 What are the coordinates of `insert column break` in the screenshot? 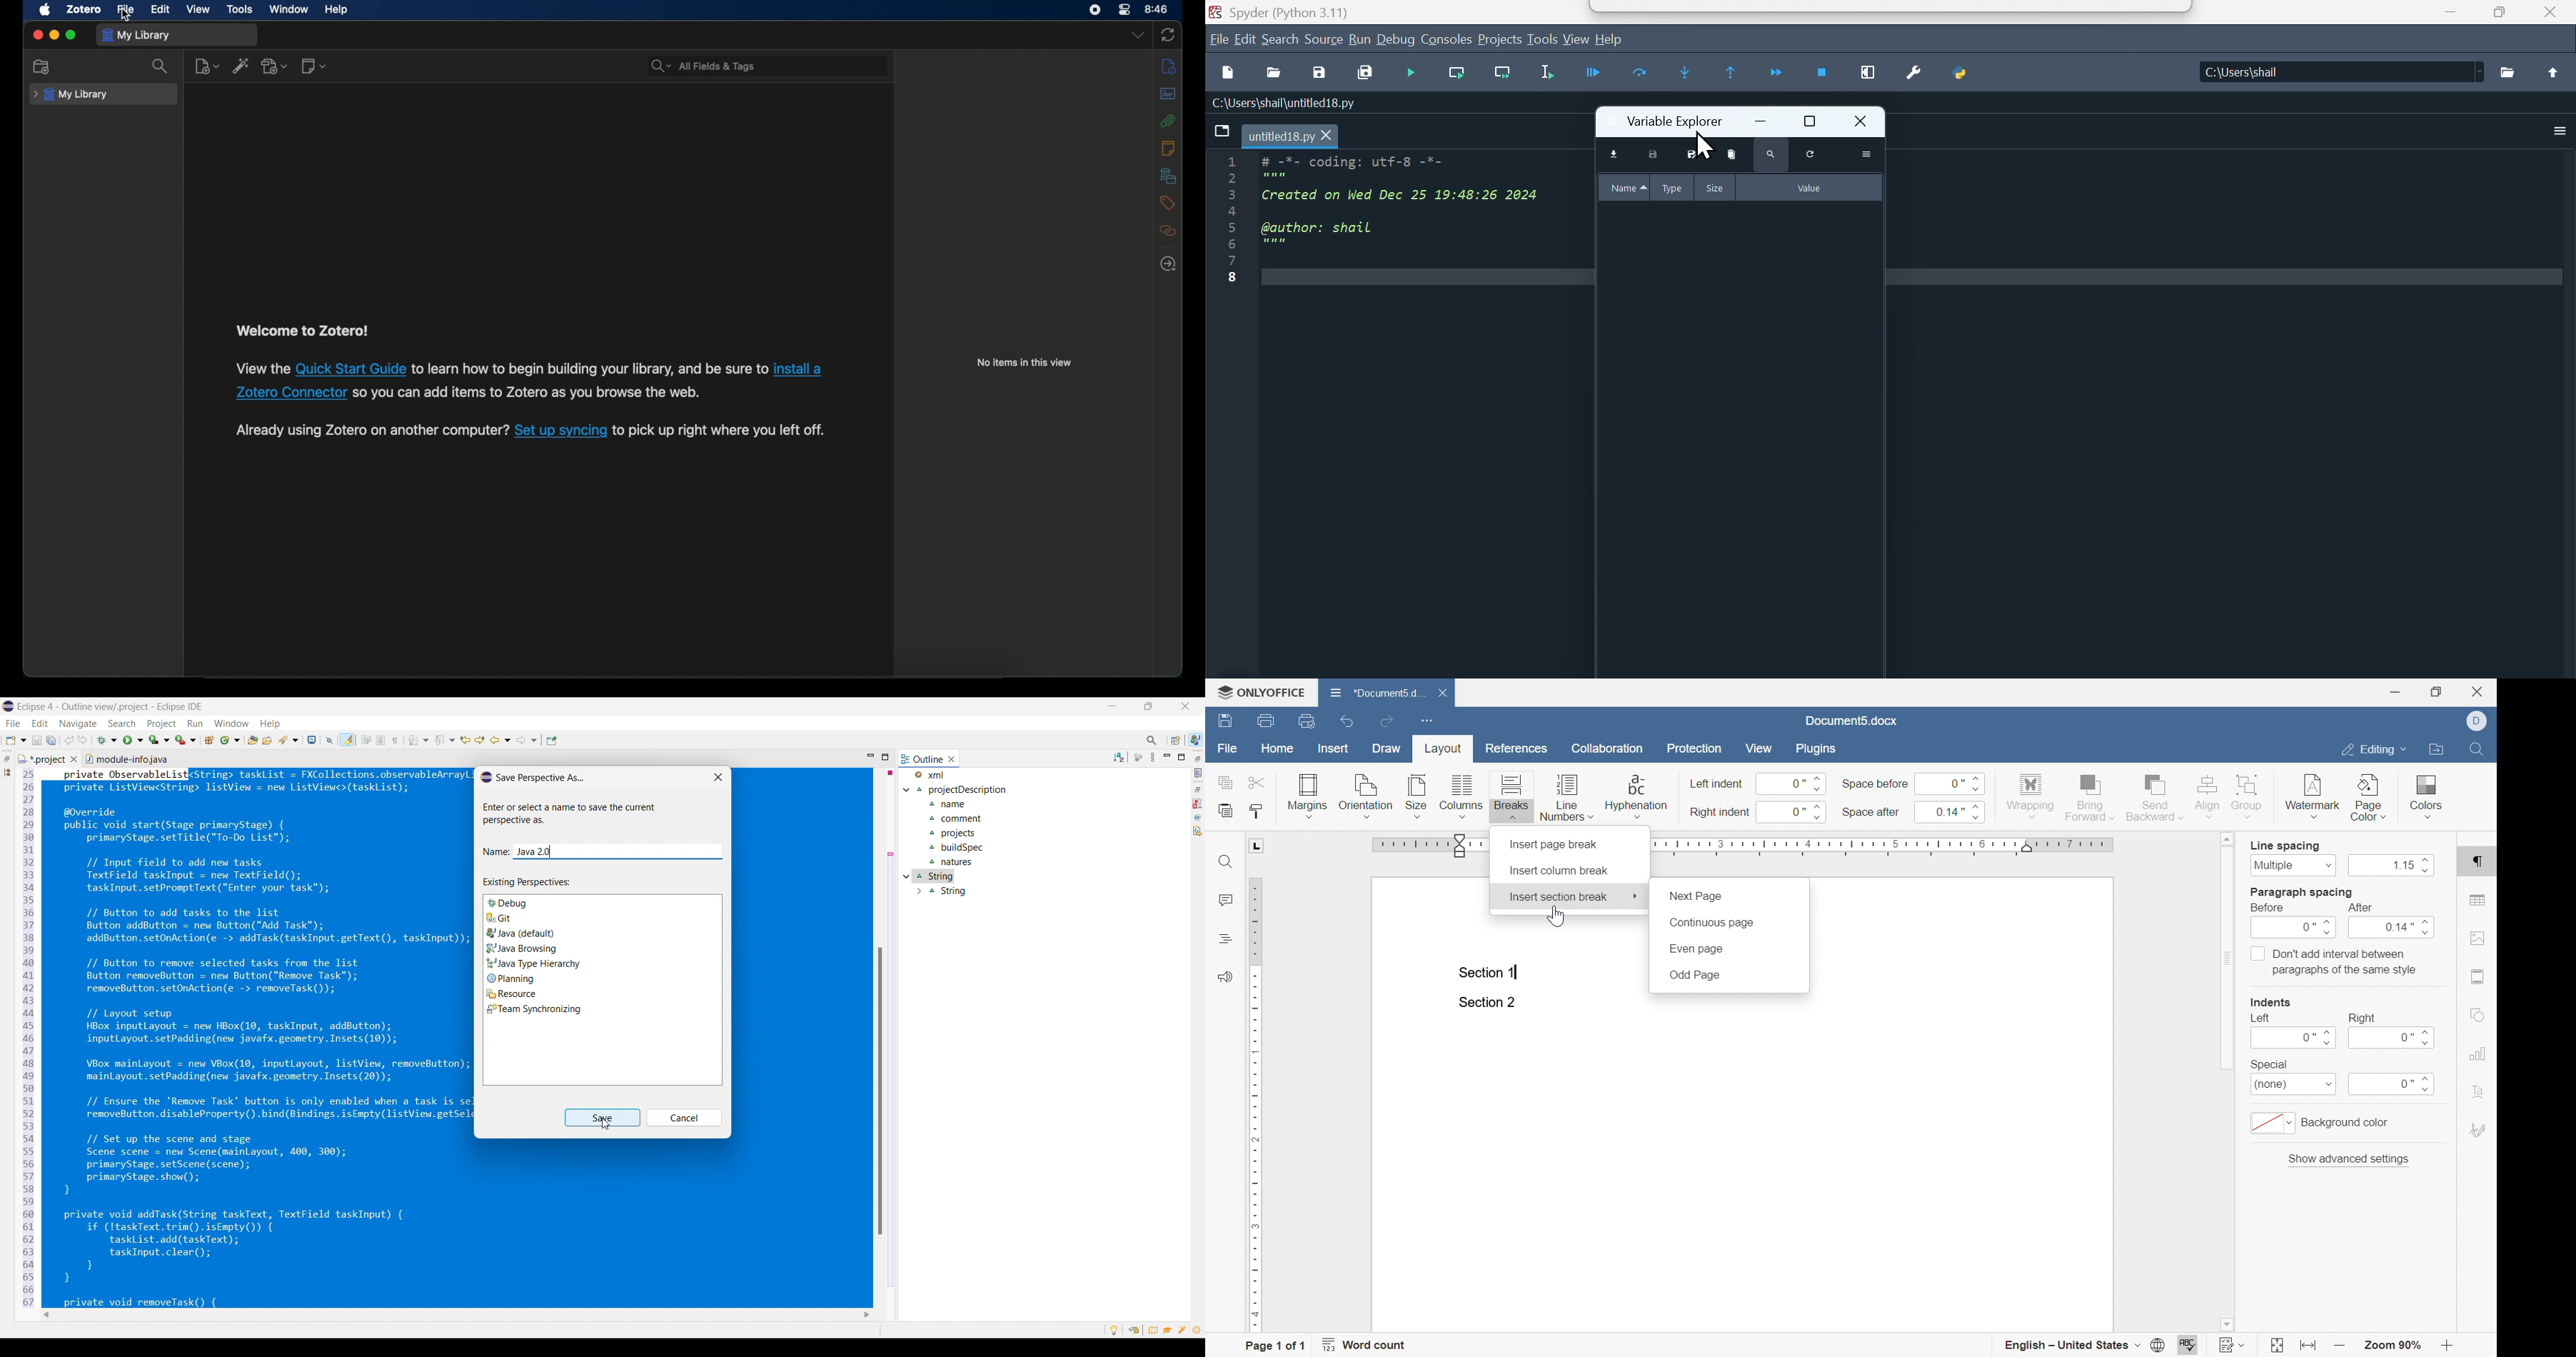 It's located at (1559, 871).